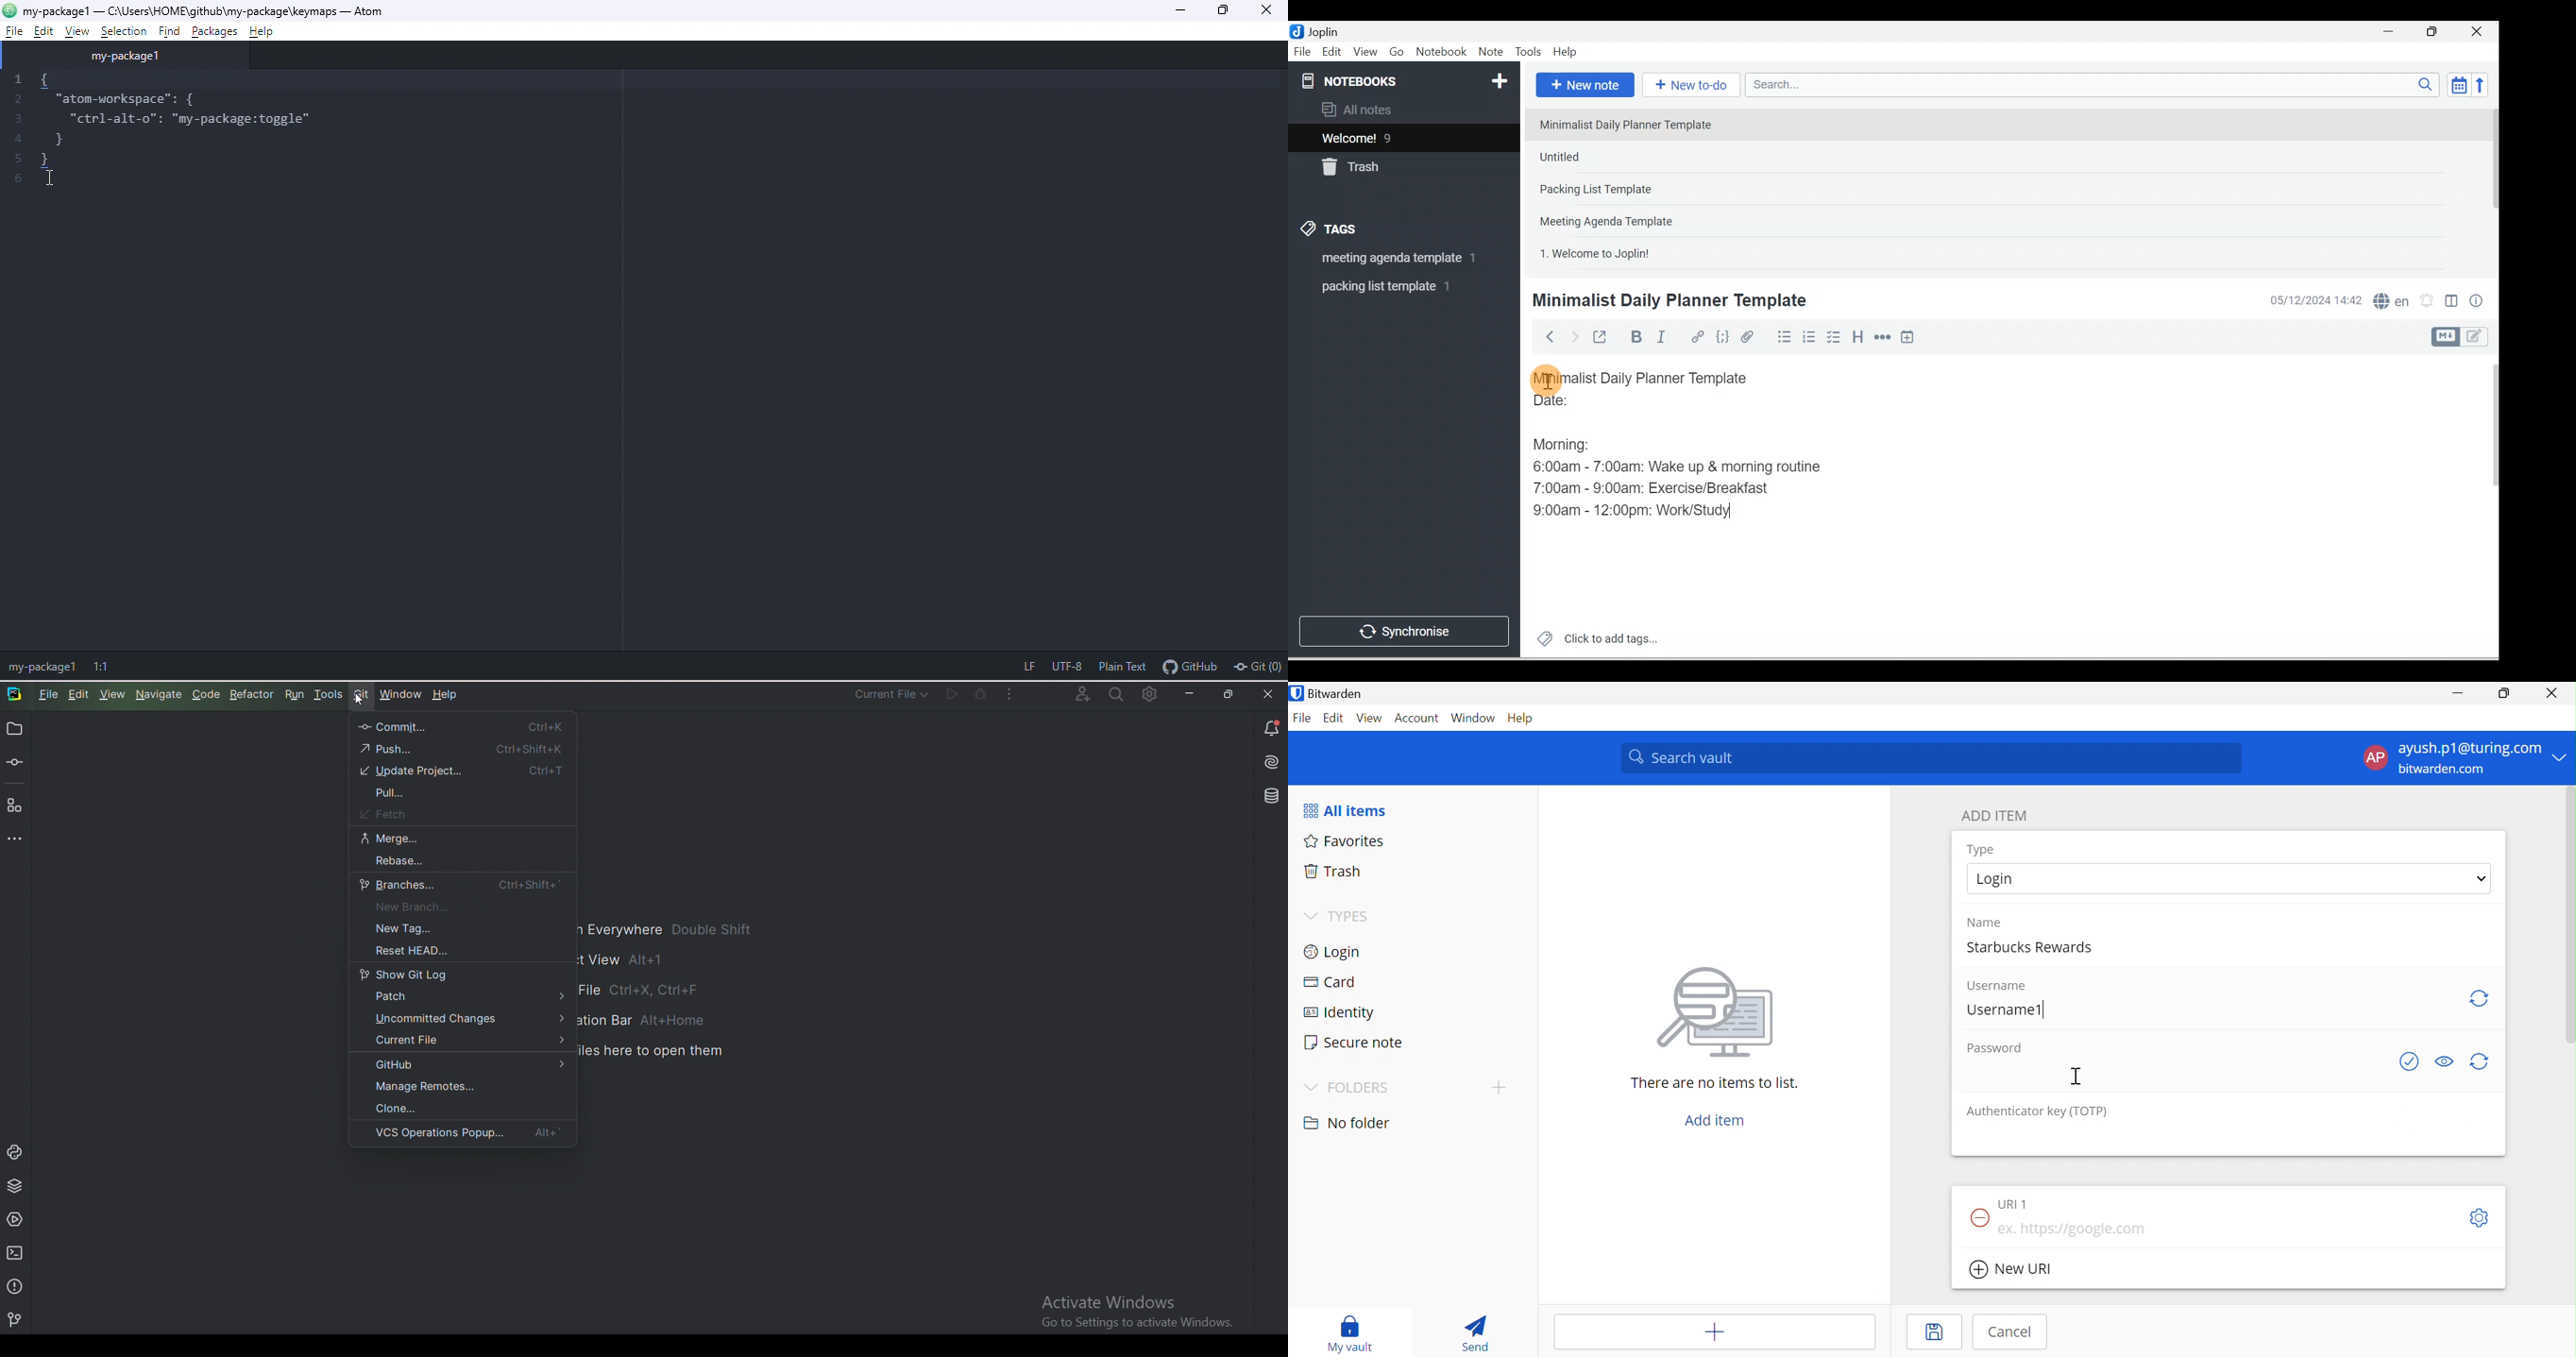 This screenshot has width=2576, height=1372. What do you see at coordinates (1547, 379) in the screenshot?
I see `Cursor` at bounding box center [1547, 379].